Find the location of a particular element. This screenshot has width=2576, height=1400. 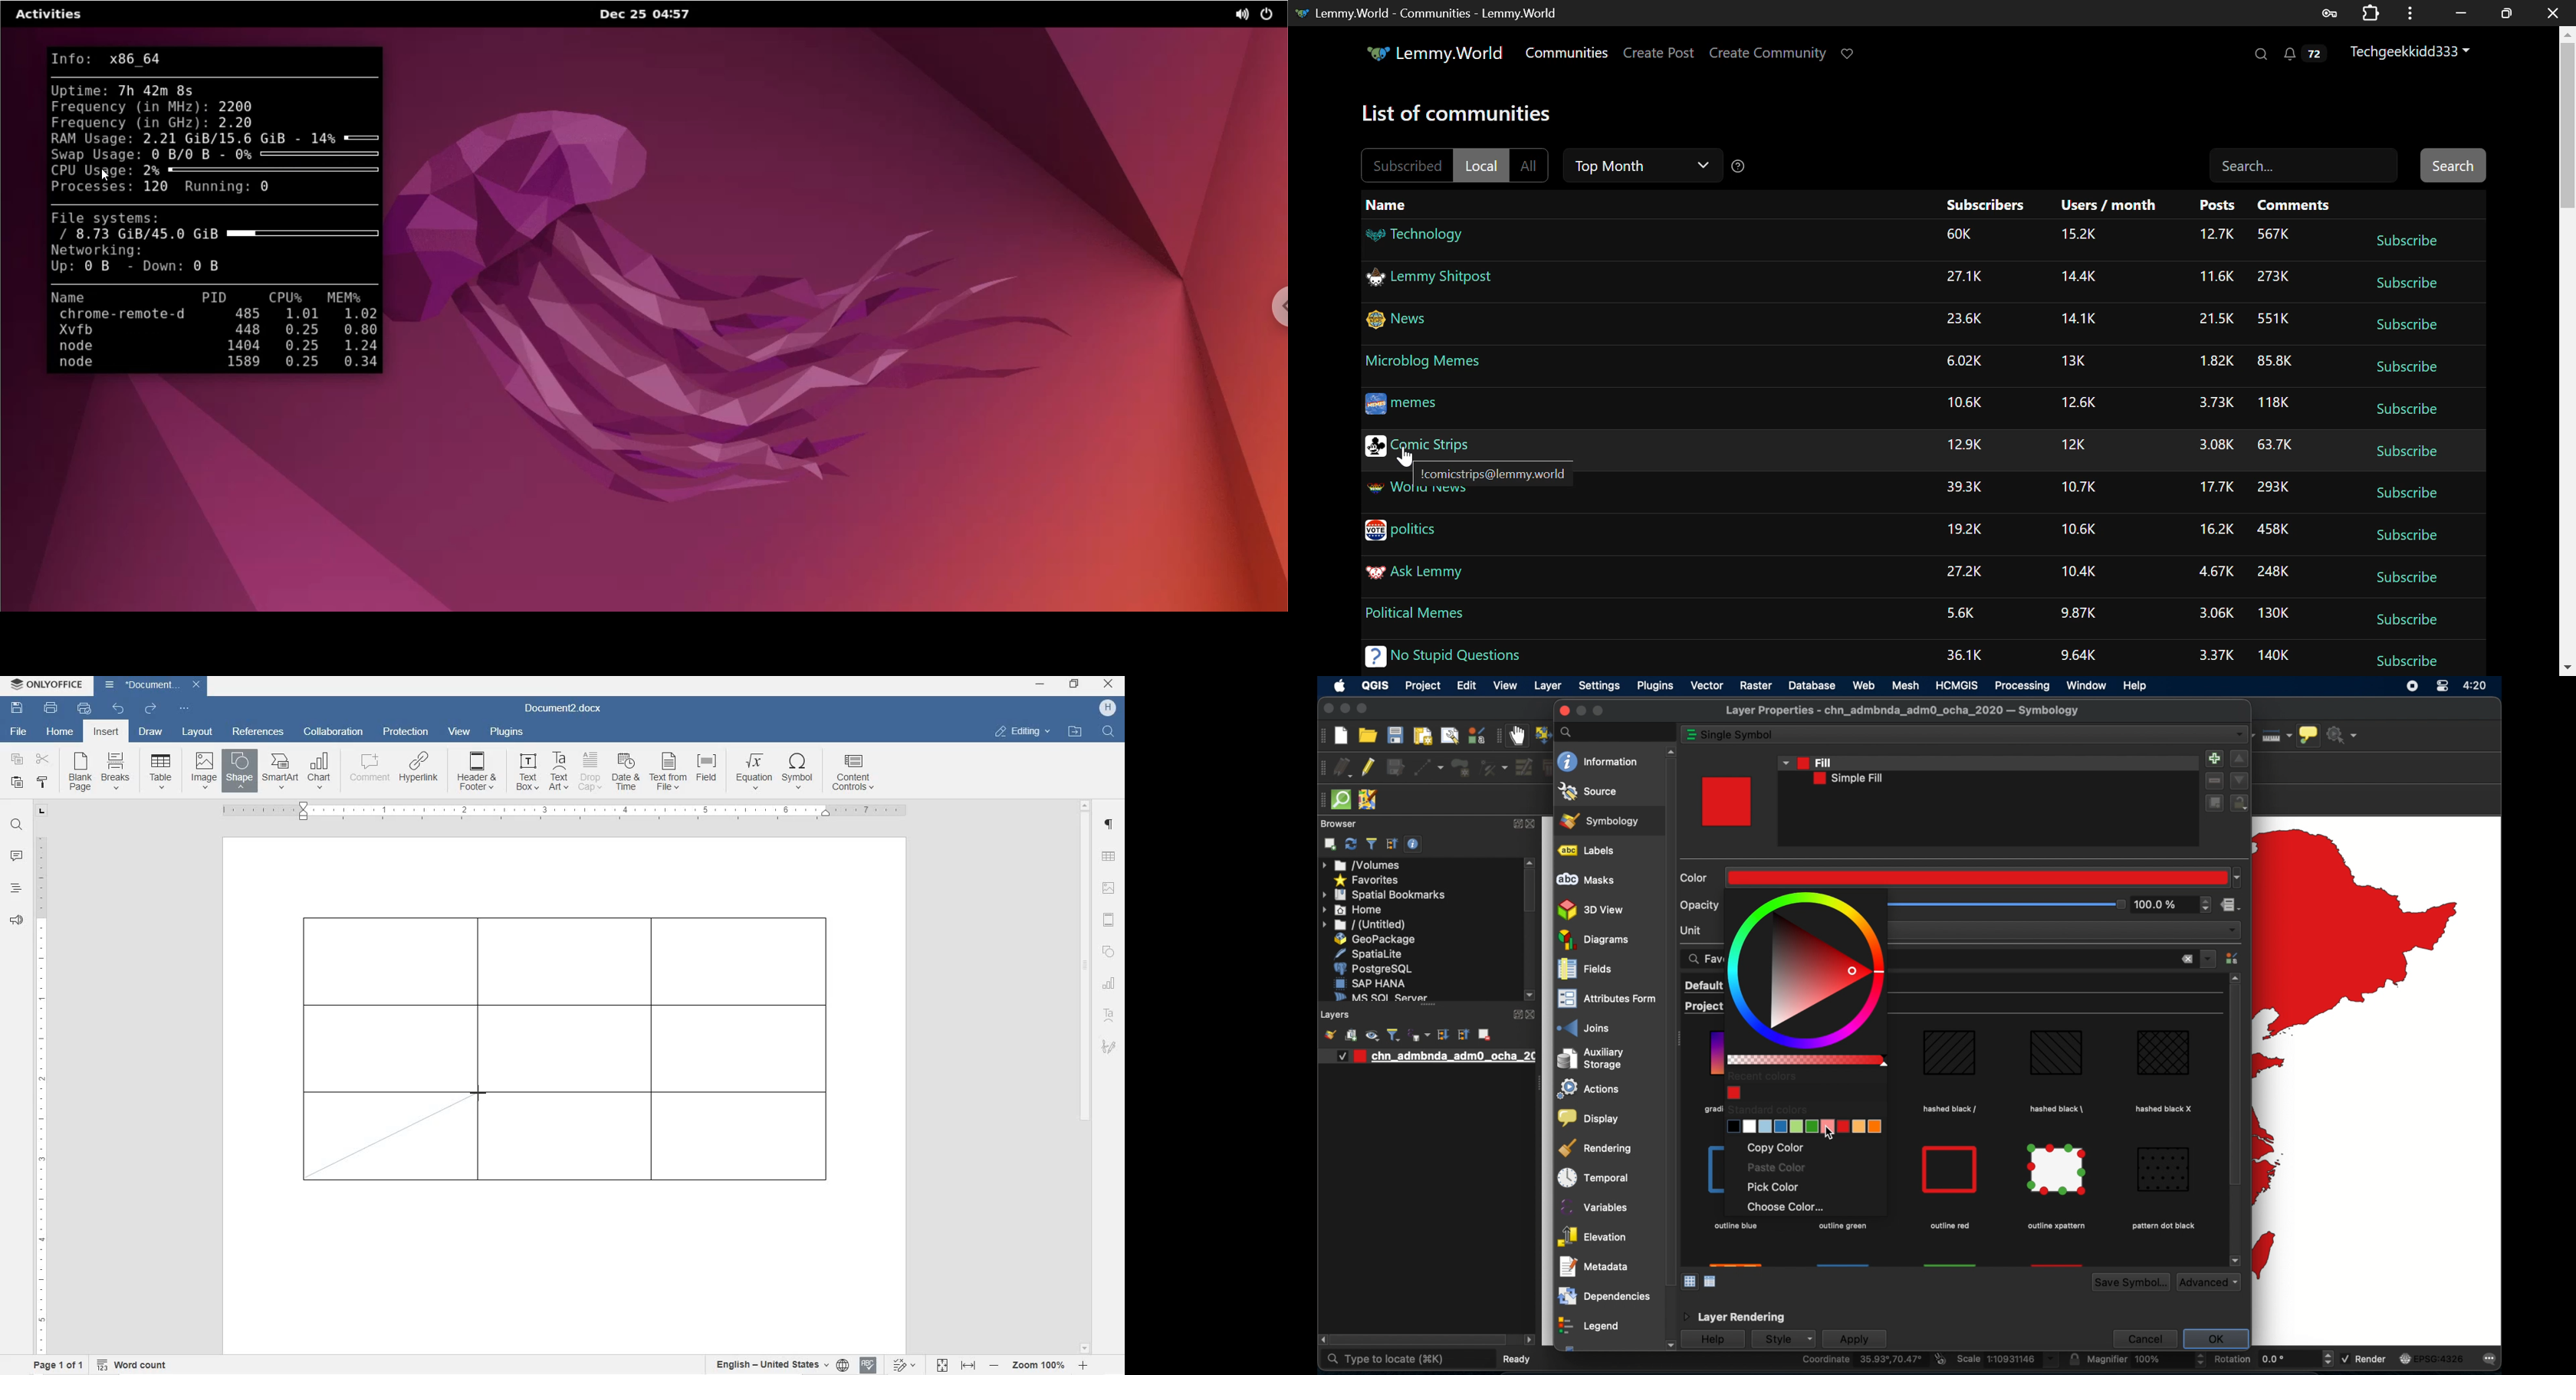

toggle extents and mouse display position is located at coordinates (1940, 1359).